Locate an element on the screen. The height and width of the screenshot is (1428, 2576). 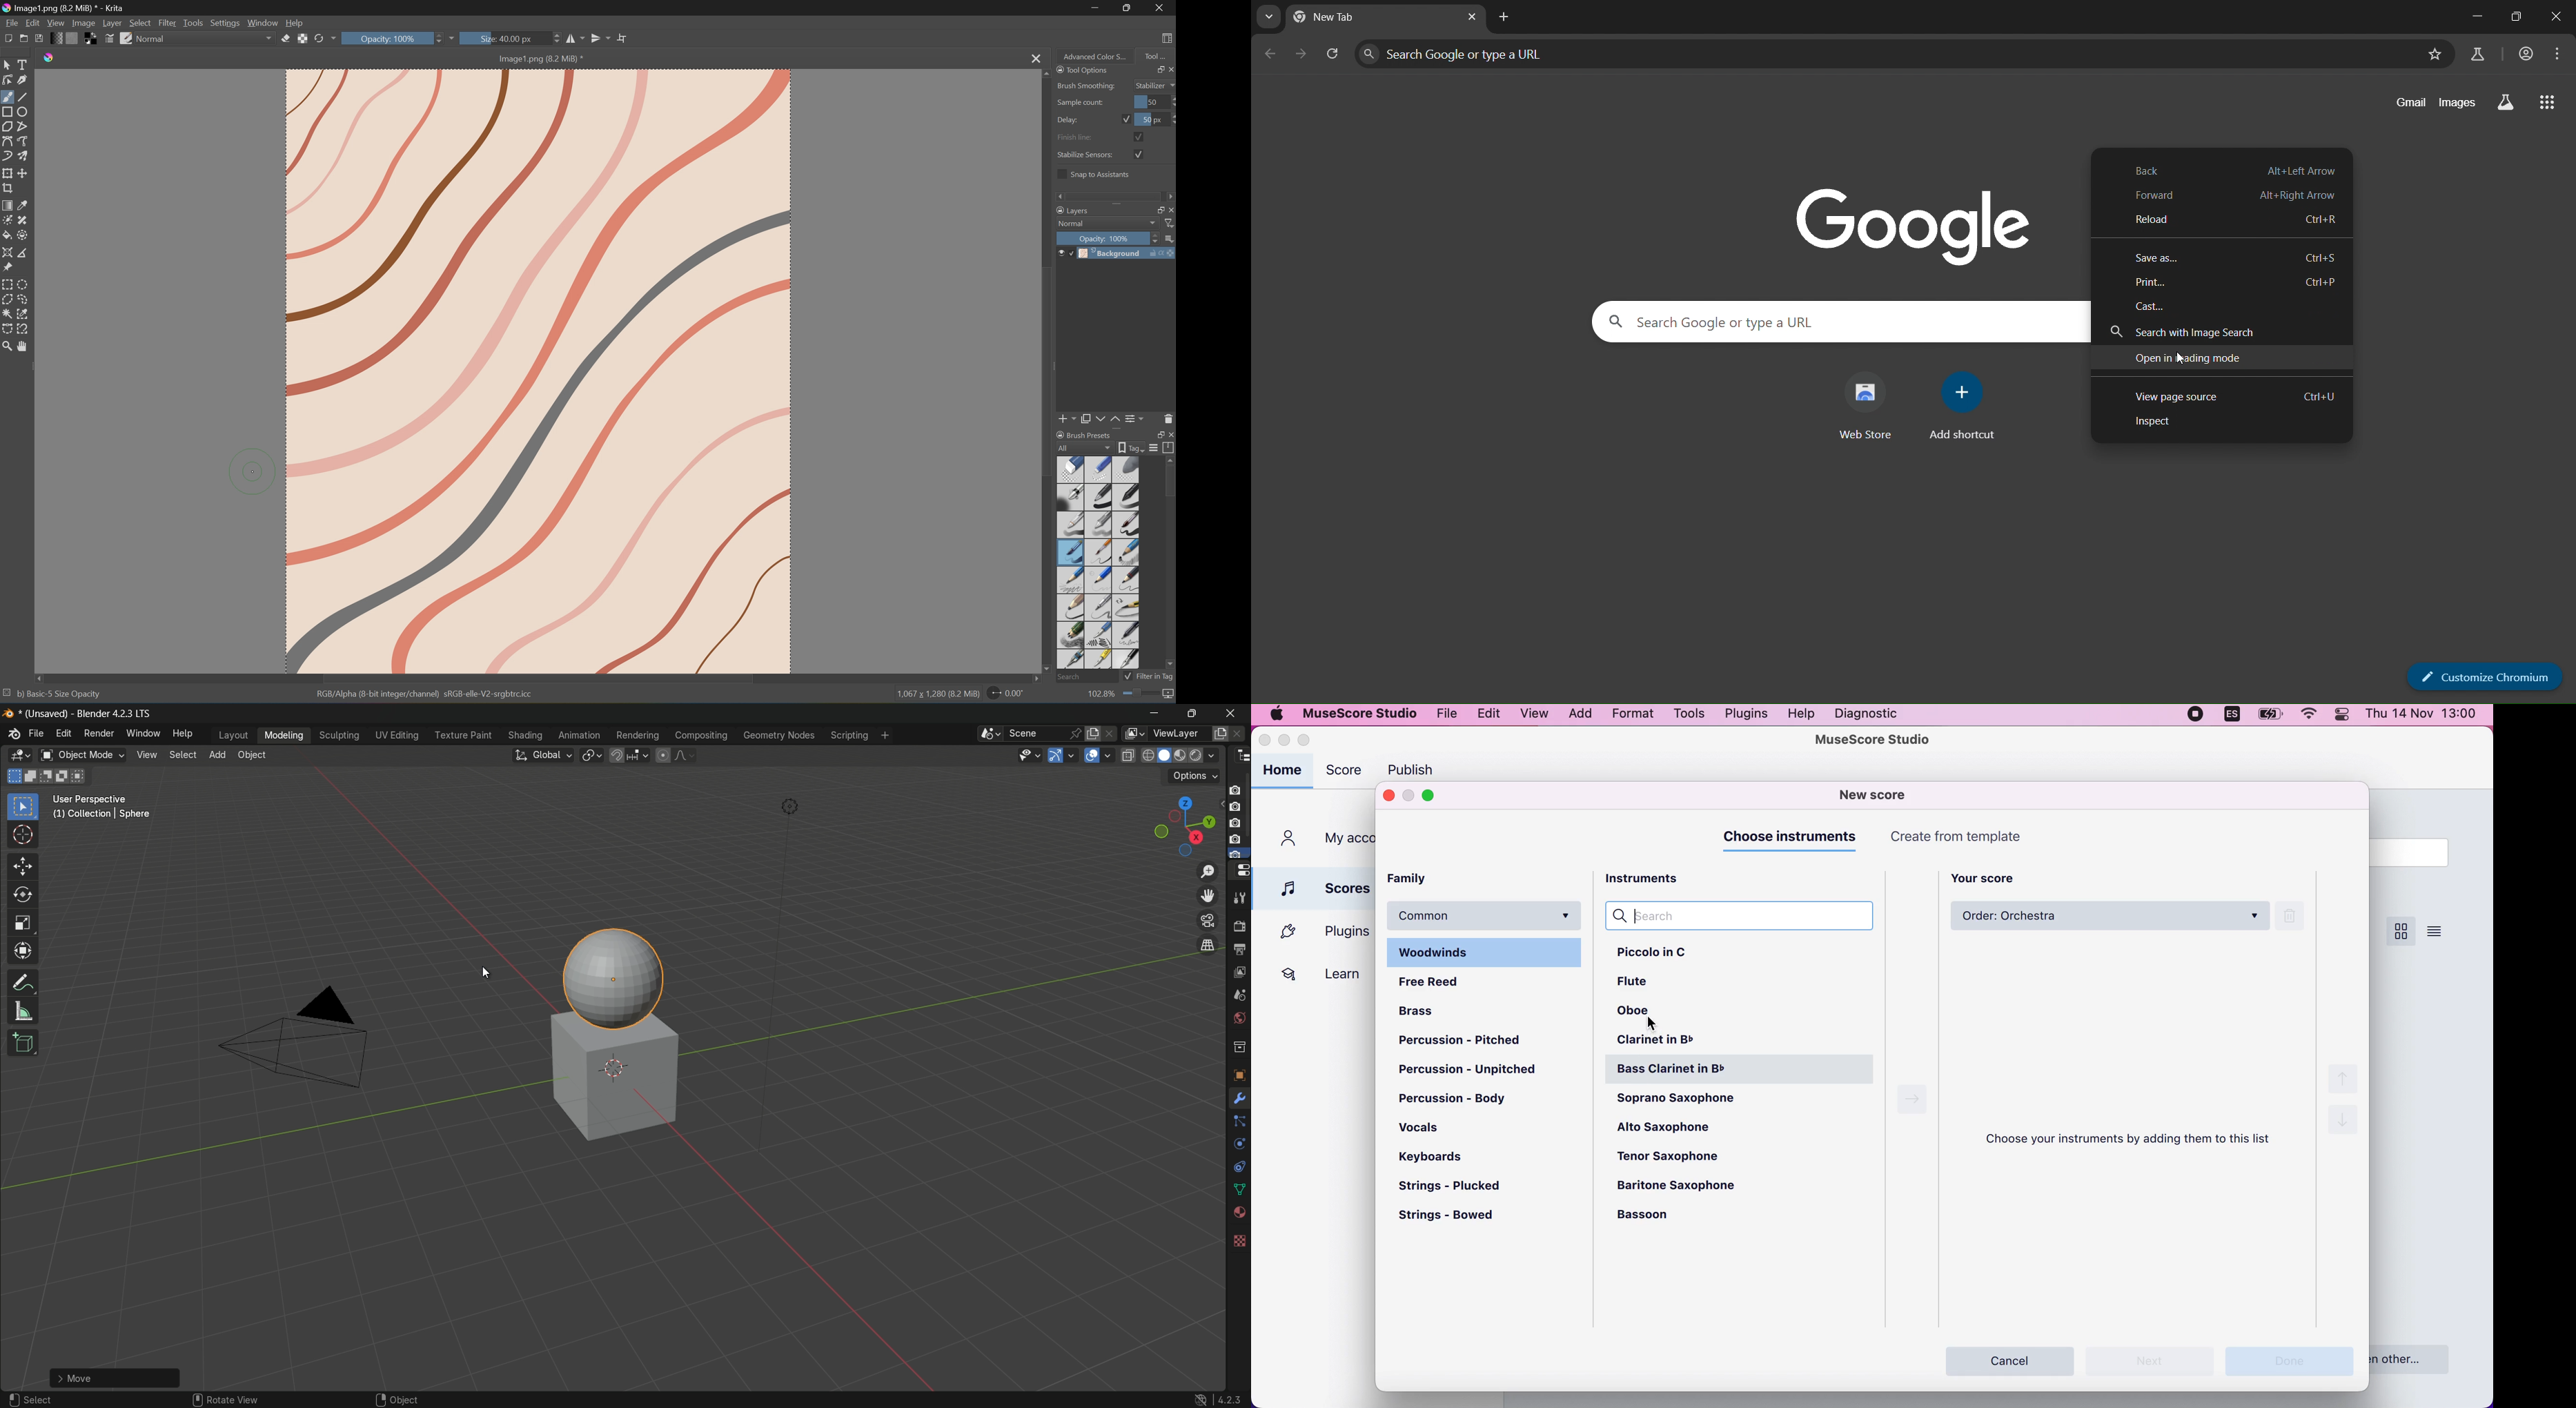
snap is located at coordinates (629, 755).